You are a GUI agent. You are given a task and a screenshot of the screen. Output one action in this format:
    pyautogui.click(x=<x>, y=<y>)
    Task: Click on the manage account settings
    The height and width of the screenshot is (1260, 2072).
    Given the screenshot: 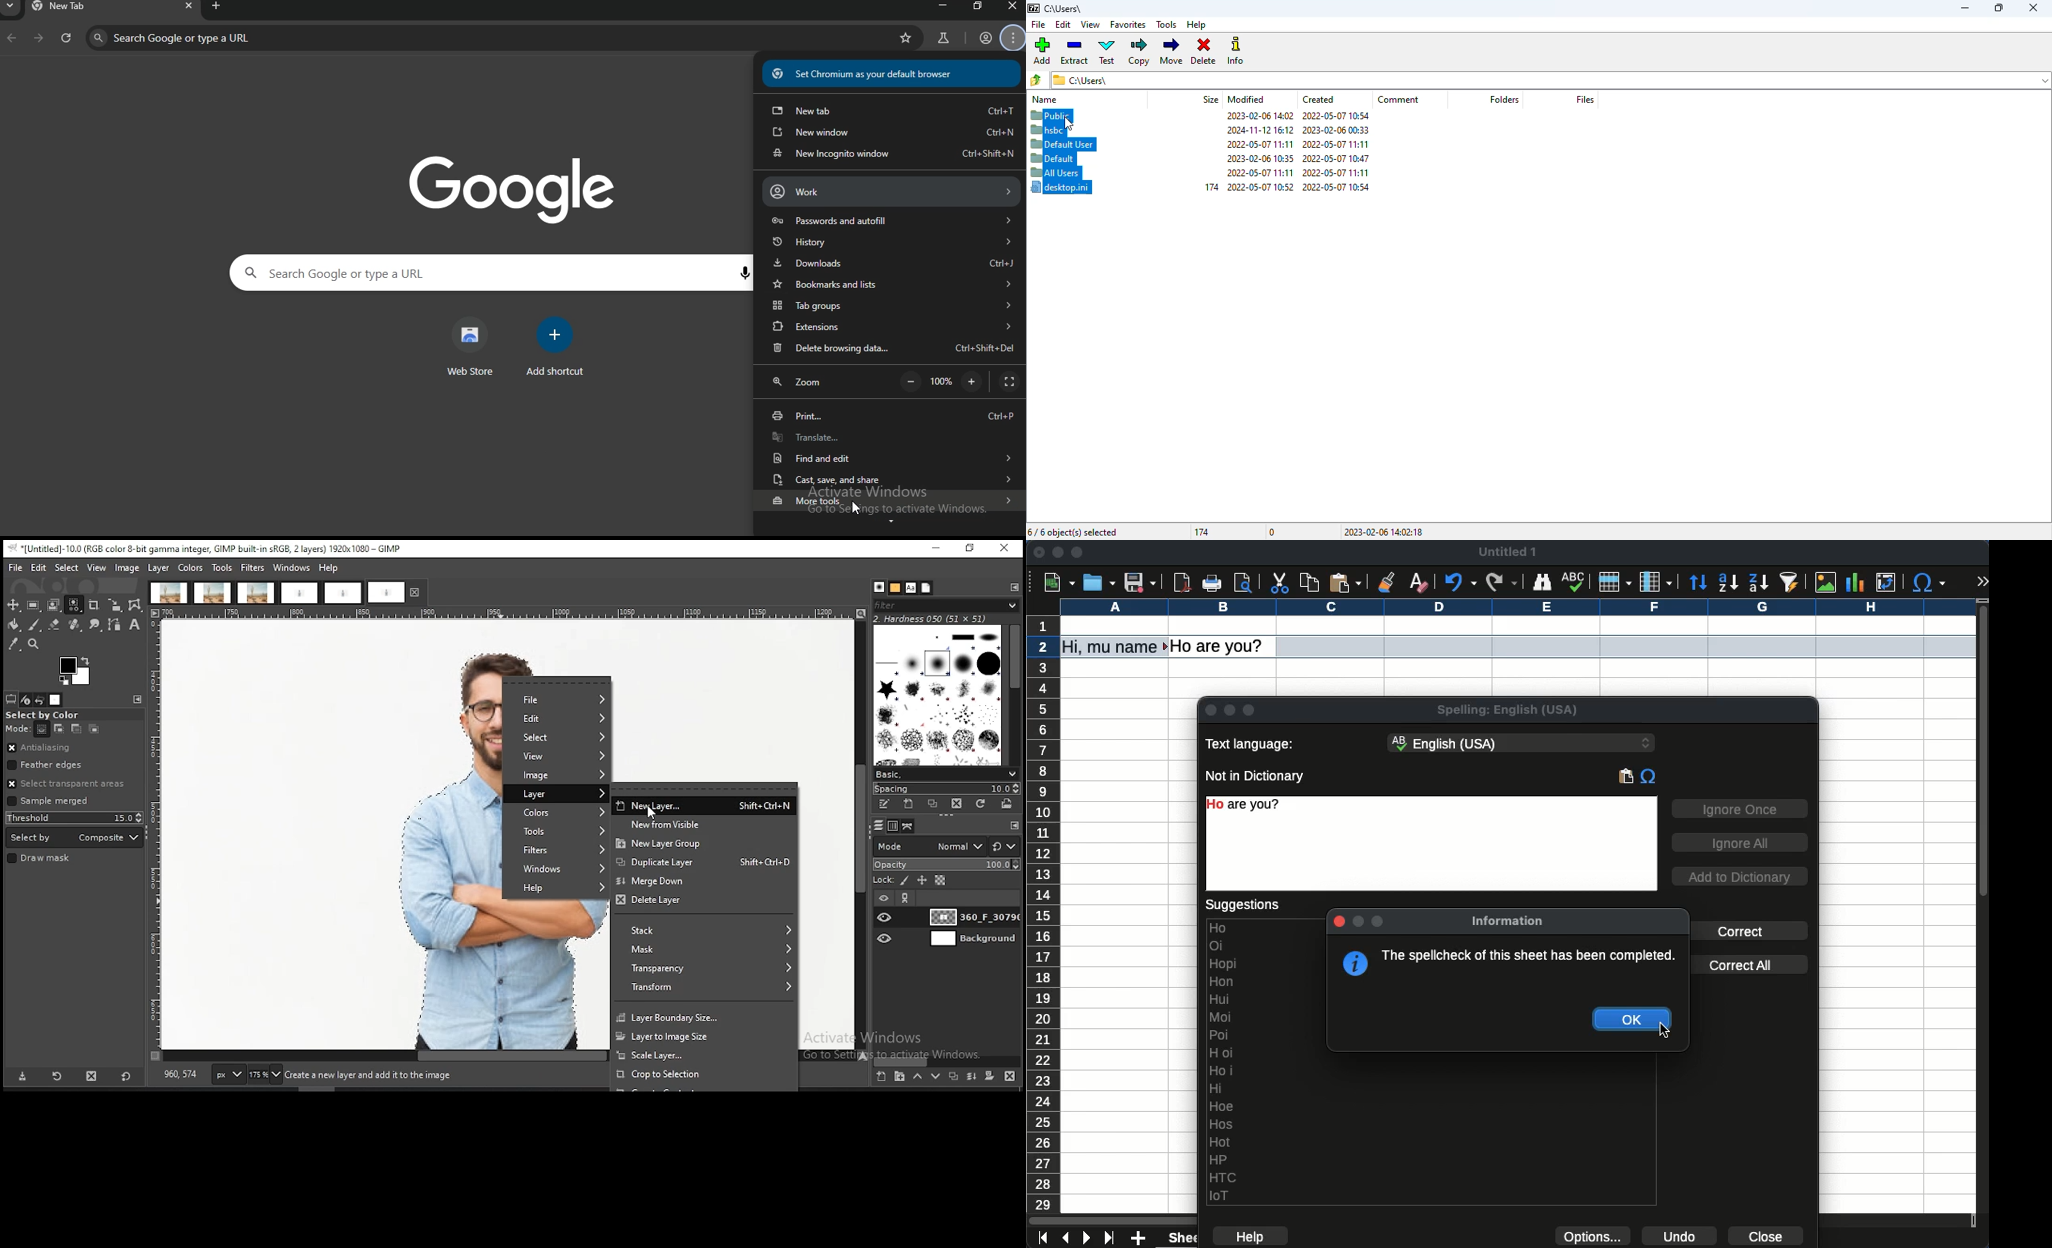 What is the action you would take?
    pyautogui.click(x=1014, y=39)
    